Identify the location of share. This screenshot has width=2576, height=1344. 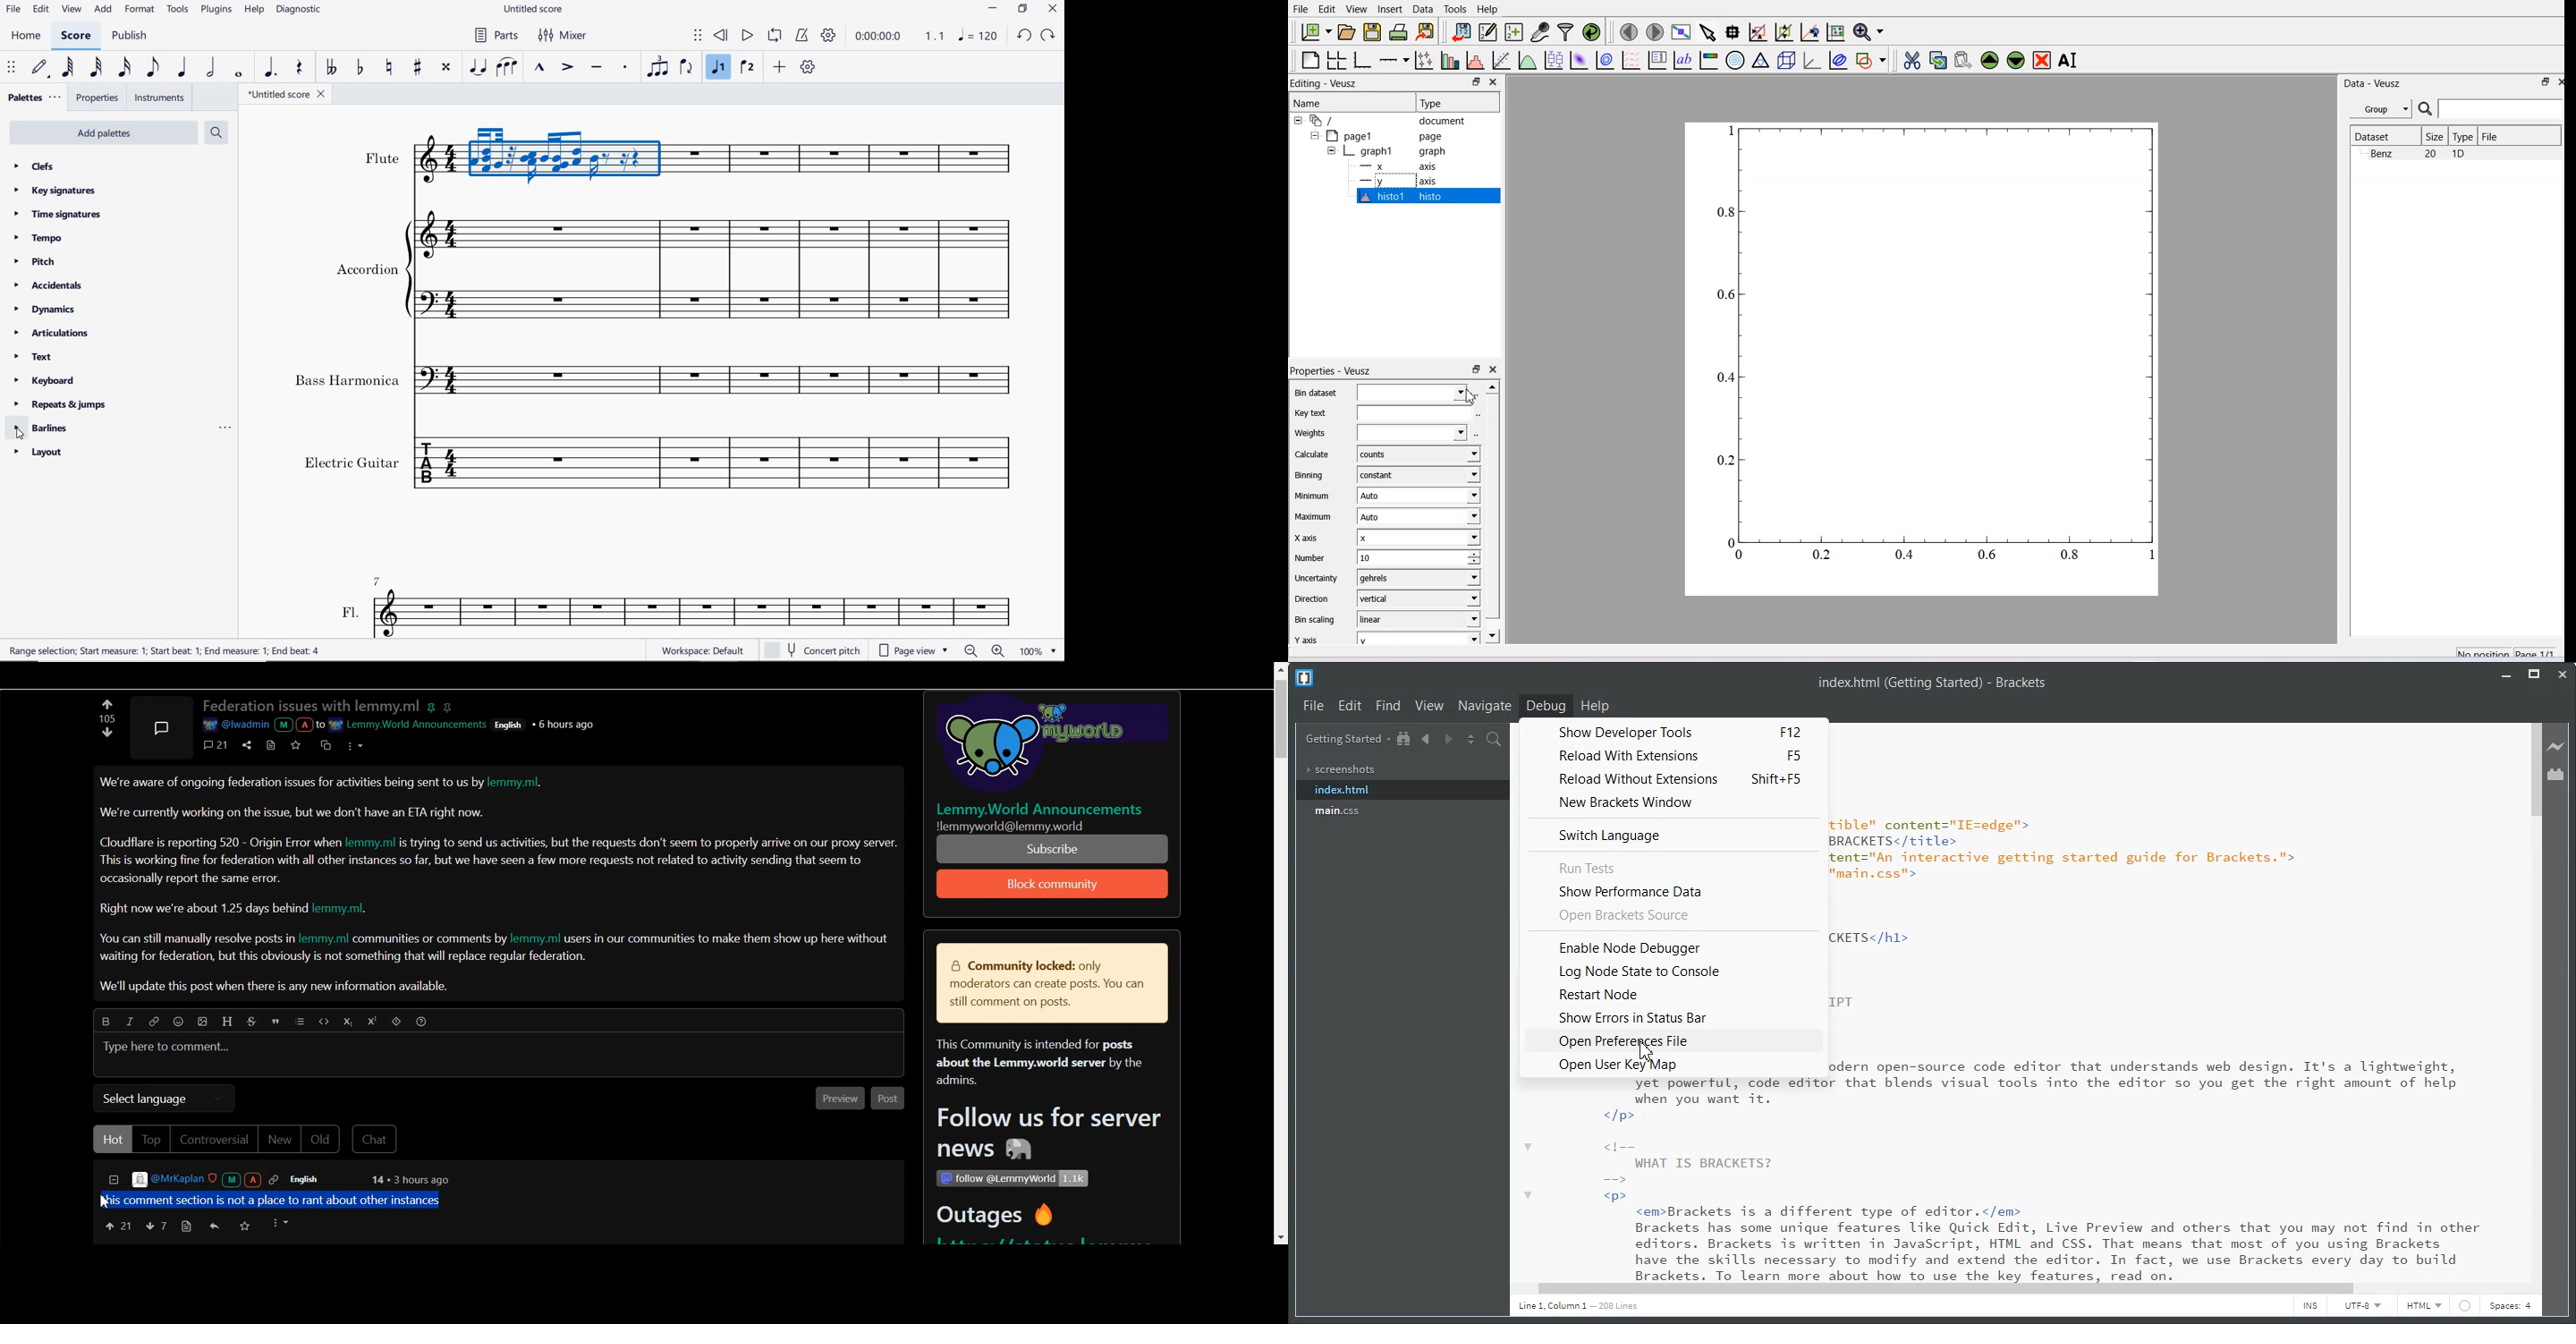
(245, 744).